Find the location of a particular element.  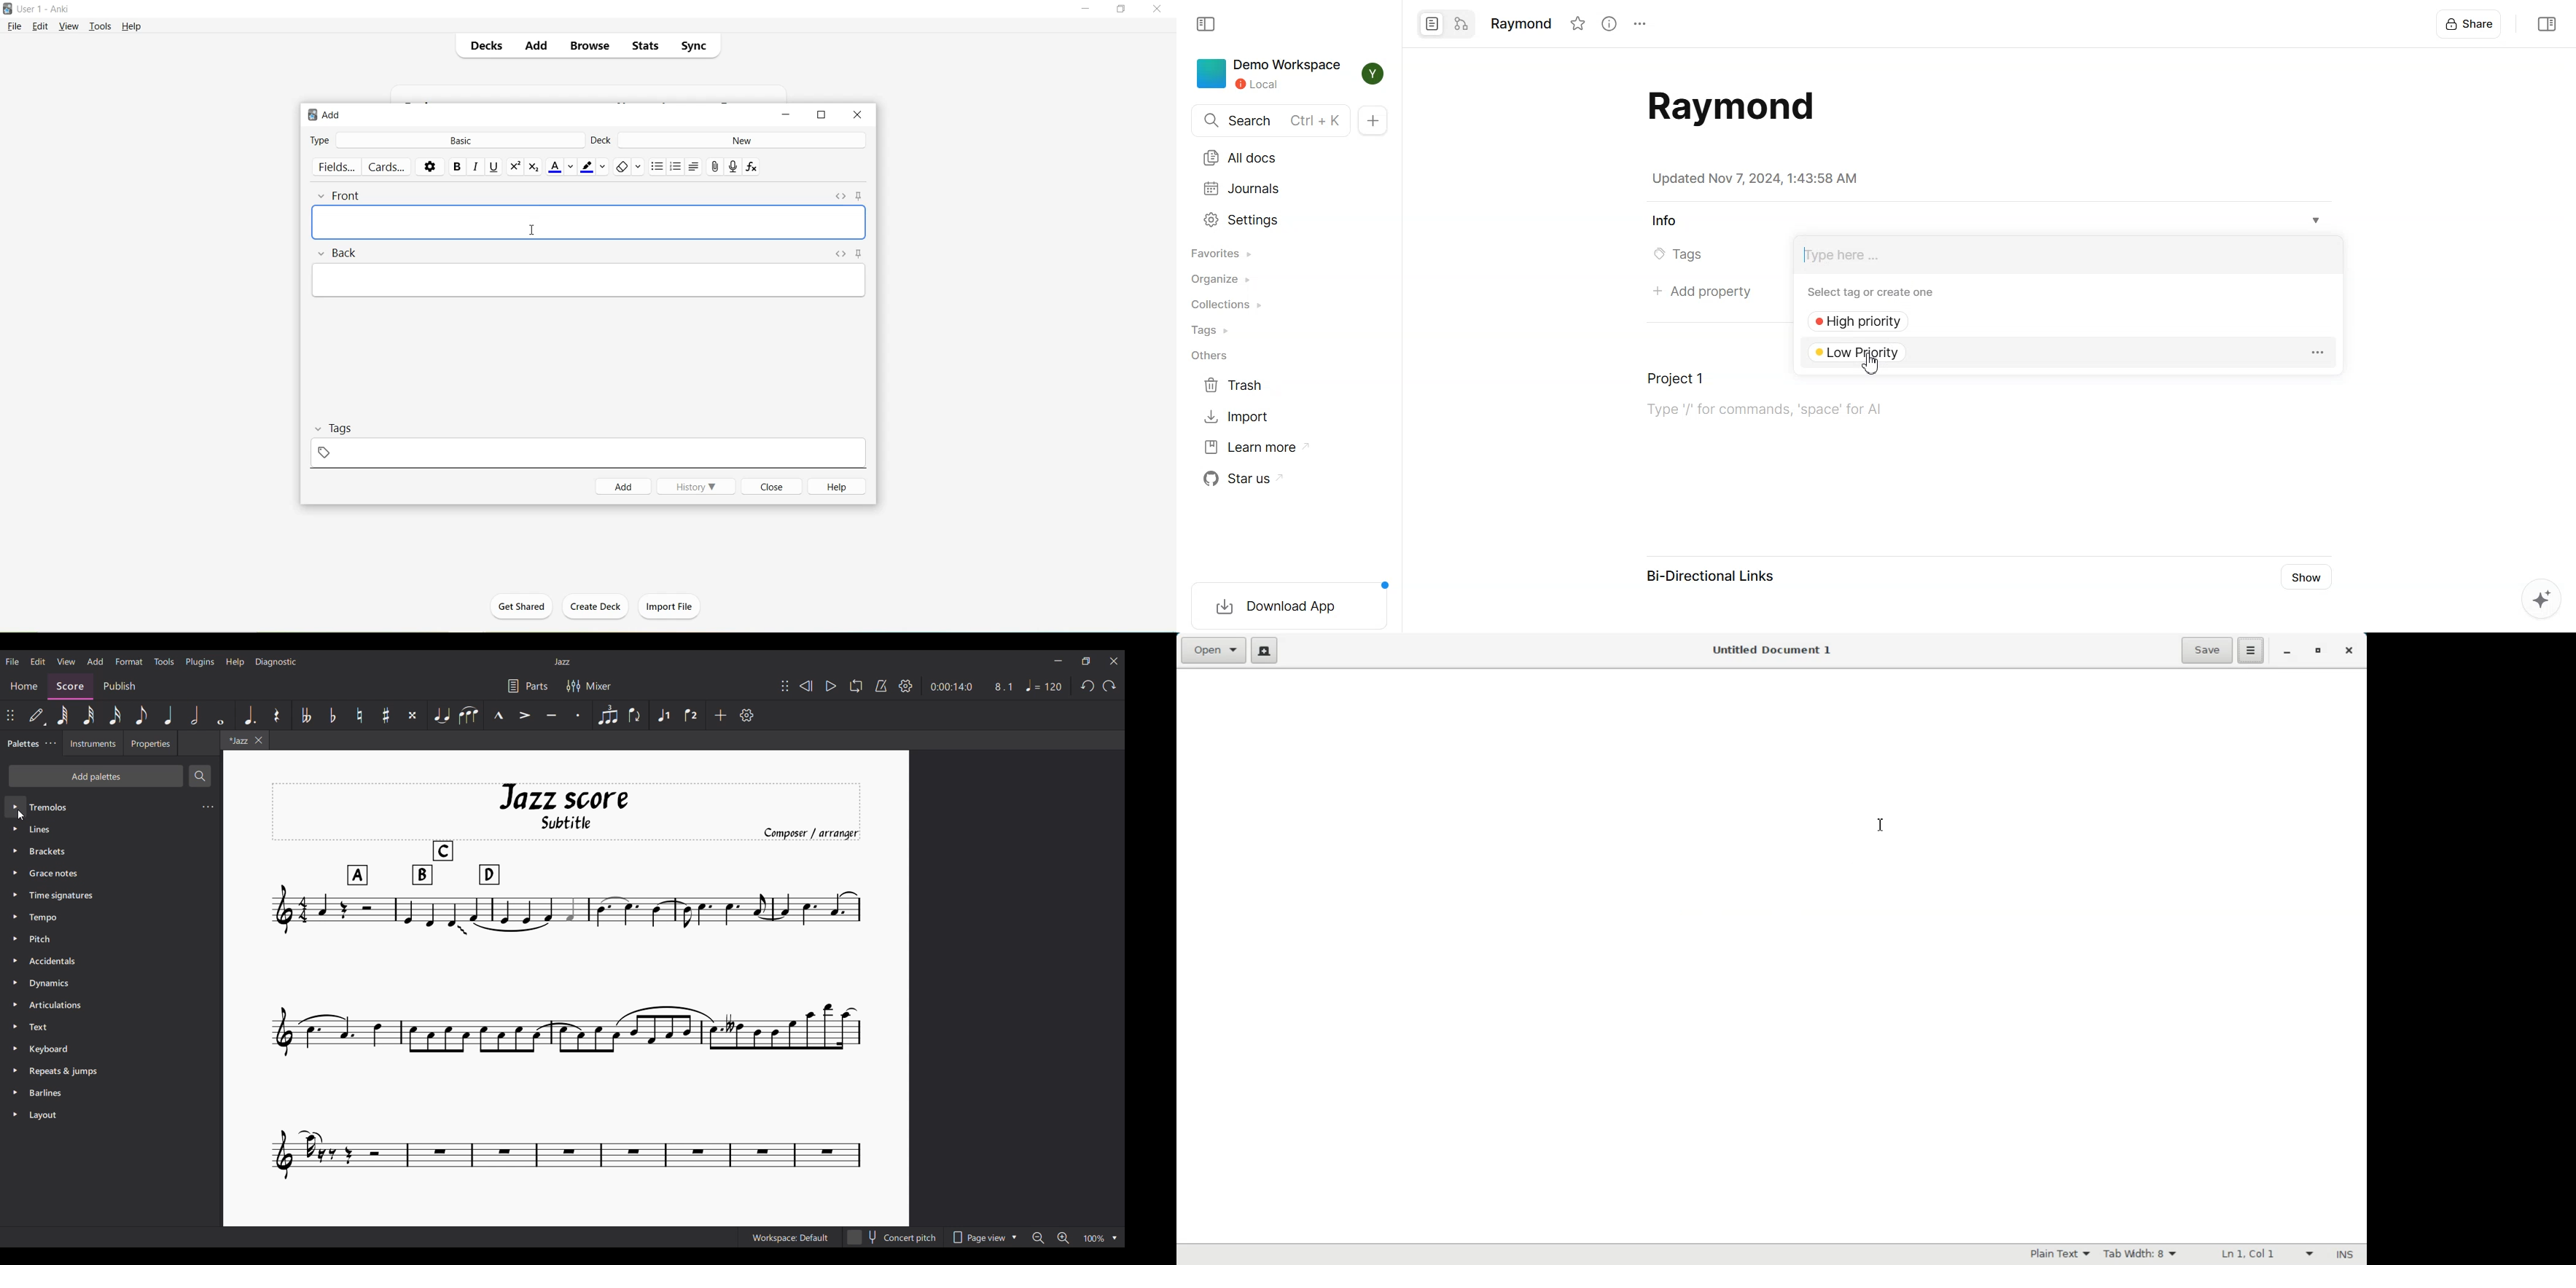

Others is located at coordinates (1209, 357).